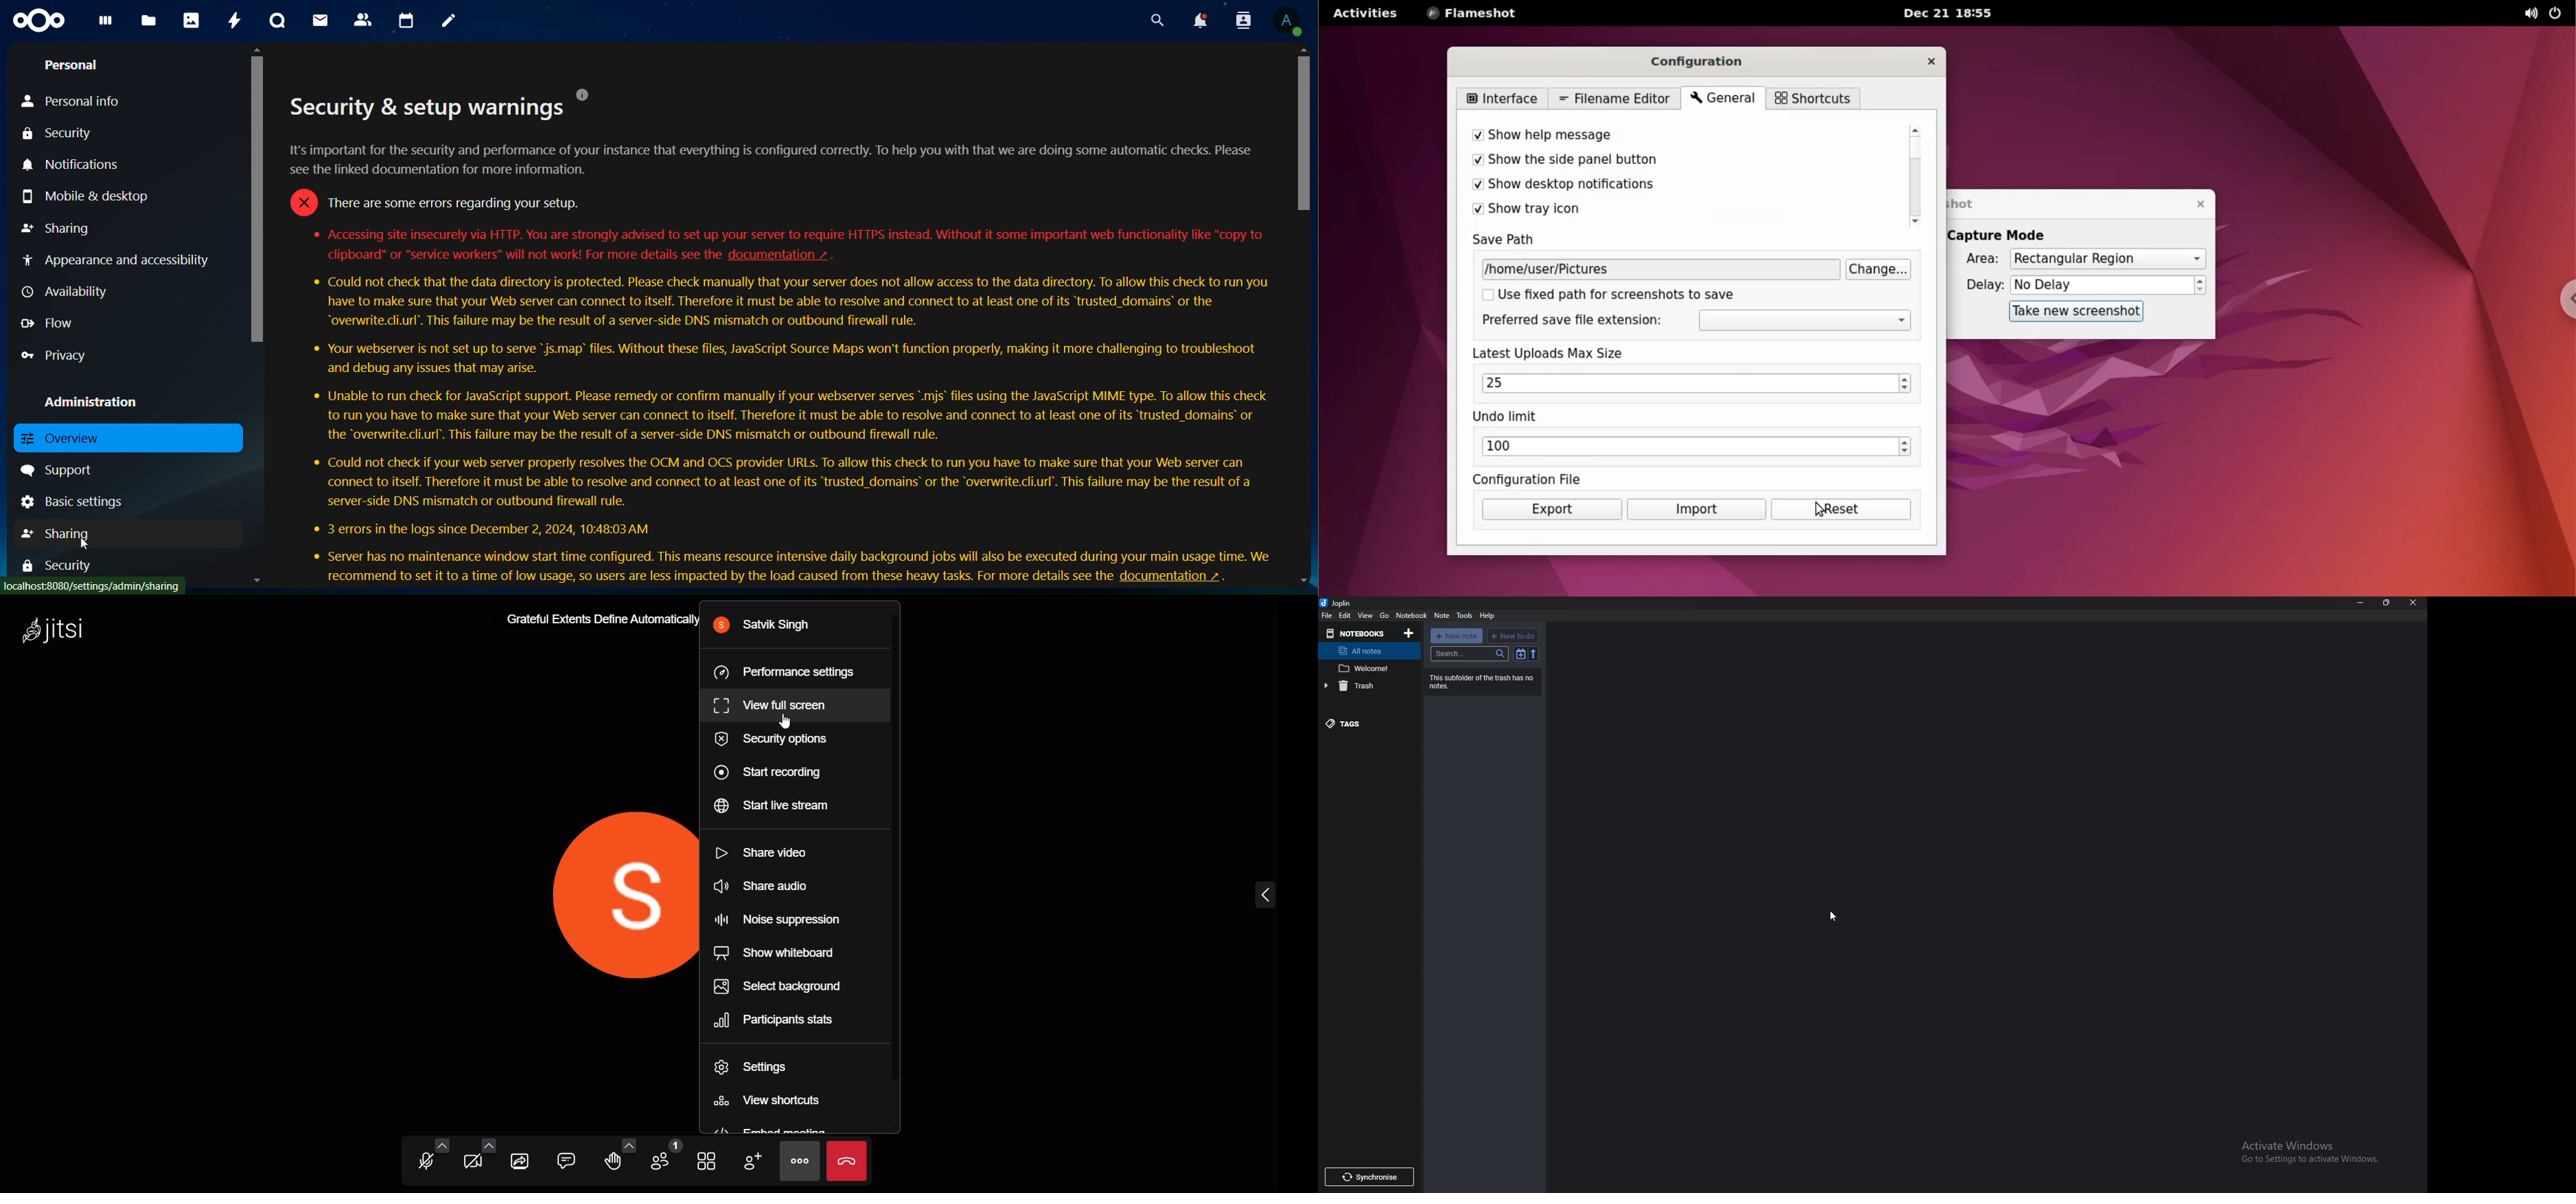 This screenshot has height=1204, width=2576. What do you see at coordinates (1368, 669) in the screenshot?
I see `note` at bounding box center [1368, 669].